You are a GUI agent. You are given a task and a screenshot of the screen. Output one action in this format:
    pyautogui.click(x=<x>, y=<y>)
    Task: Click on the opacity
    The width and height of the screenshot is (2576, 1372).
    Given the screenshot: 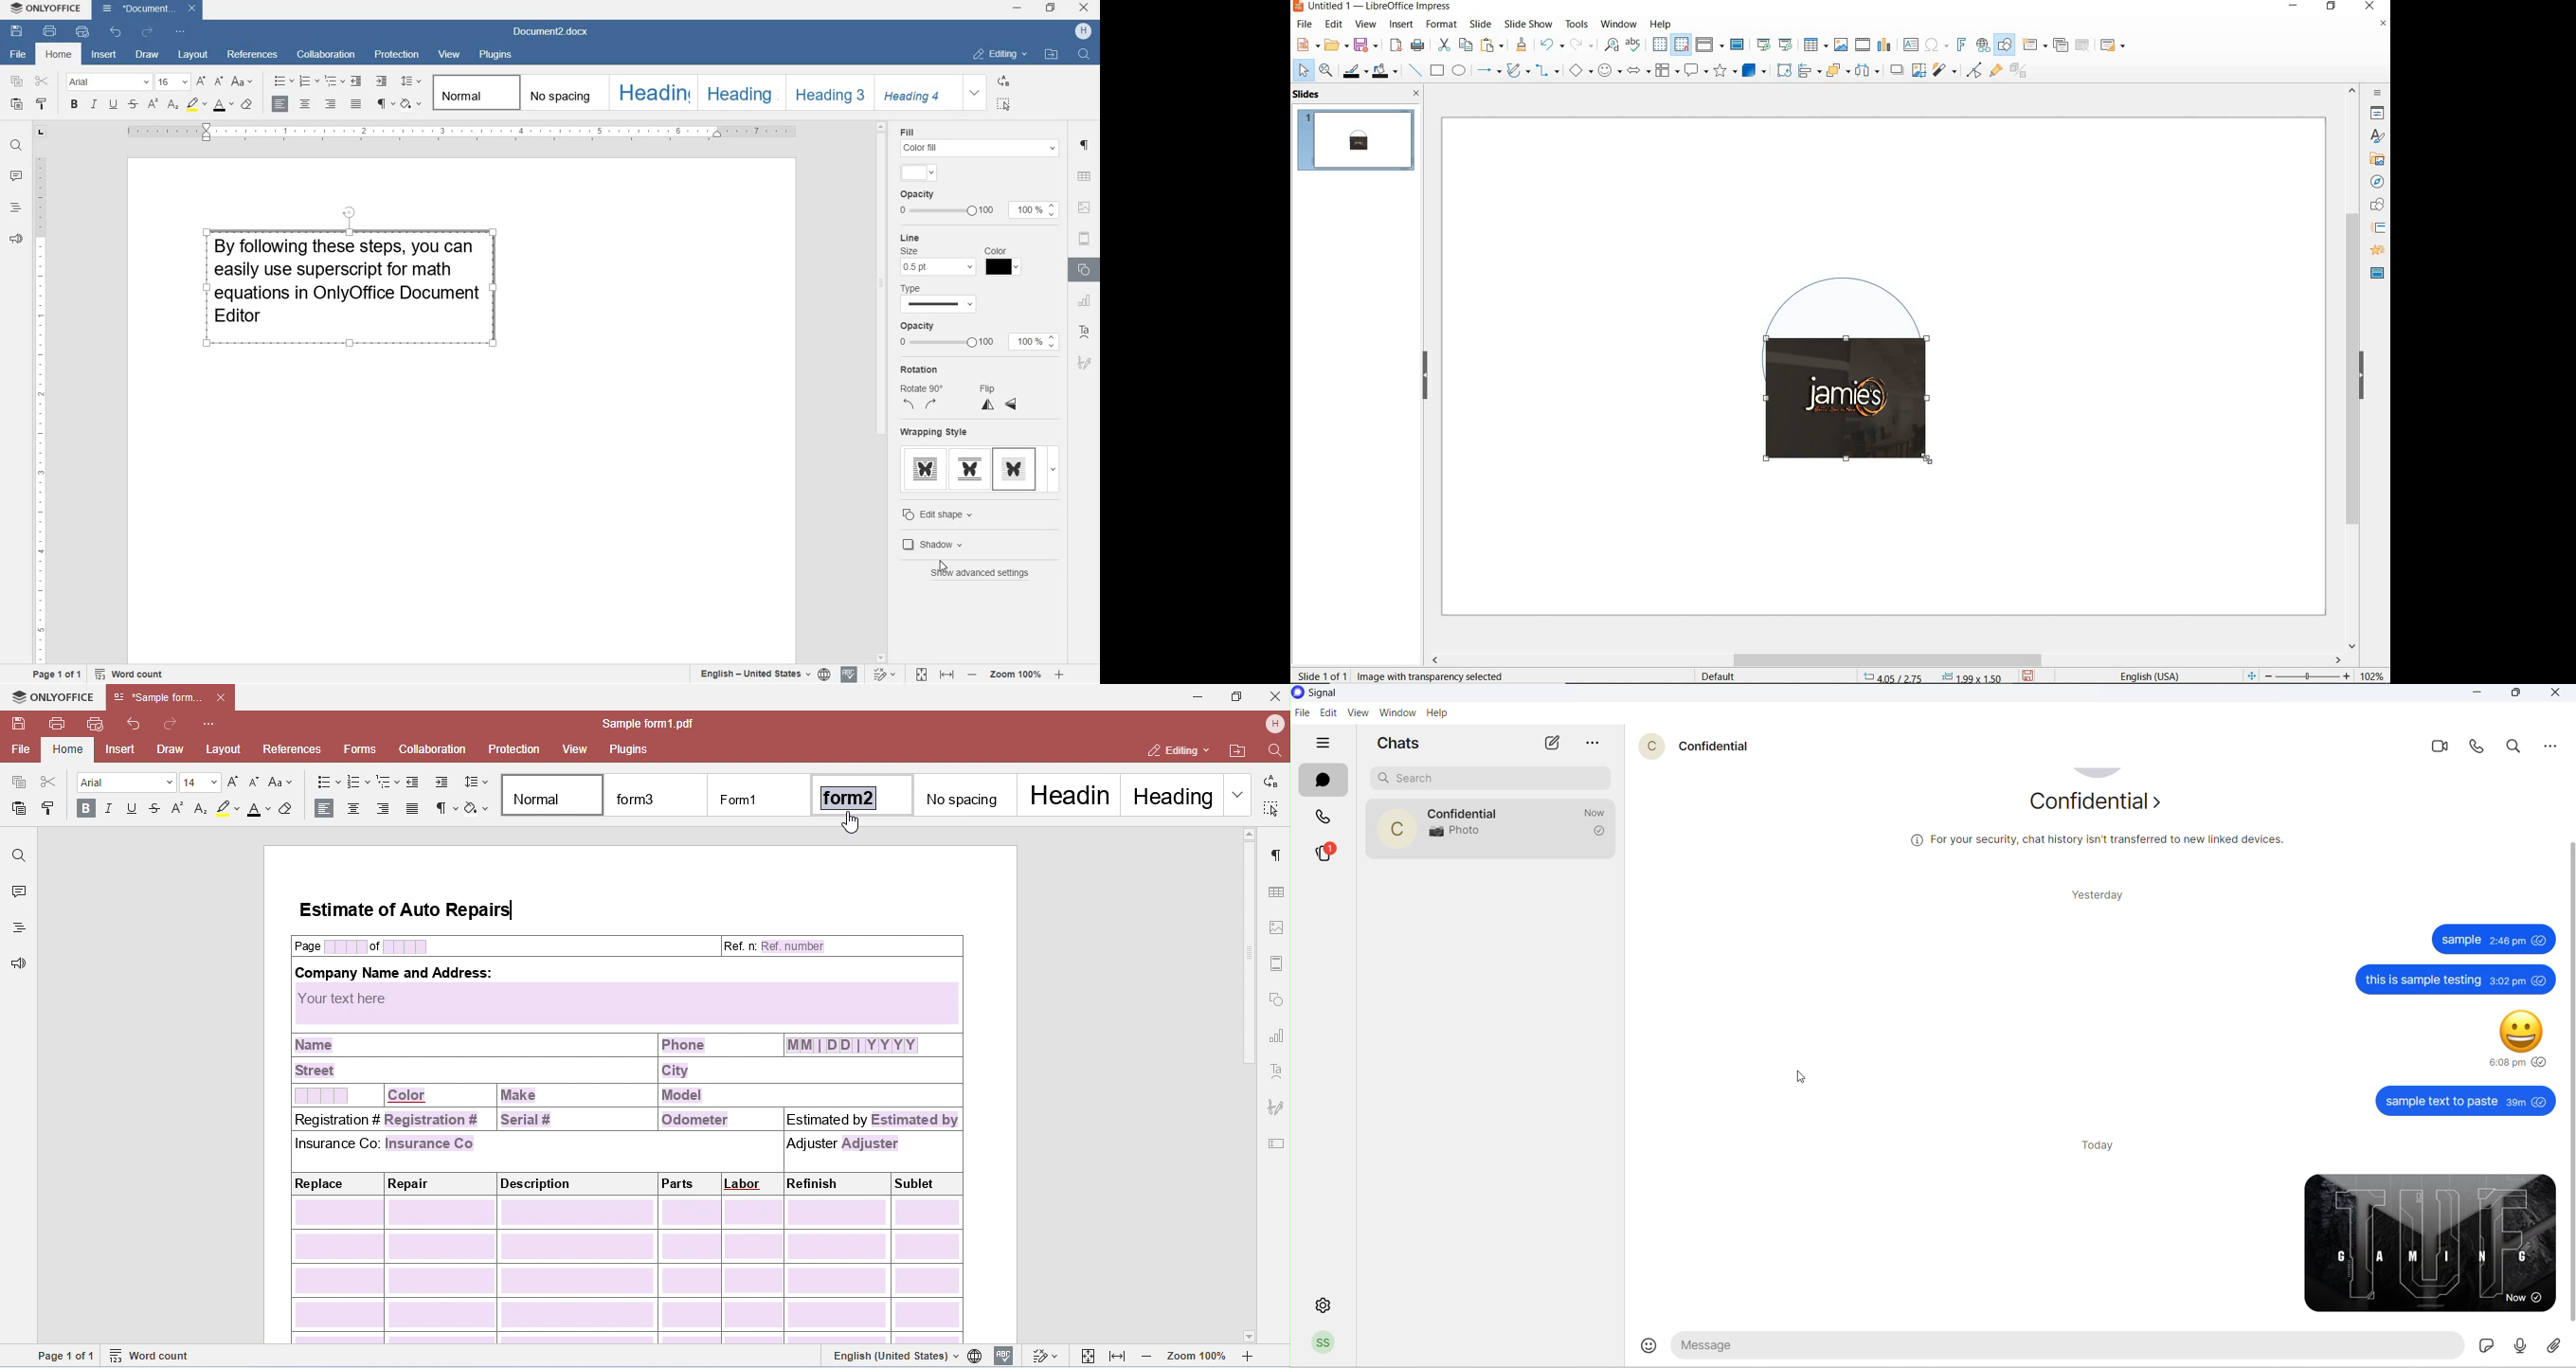 What is the action you would take?
    pyautogui.click(x=945, y=335)
    